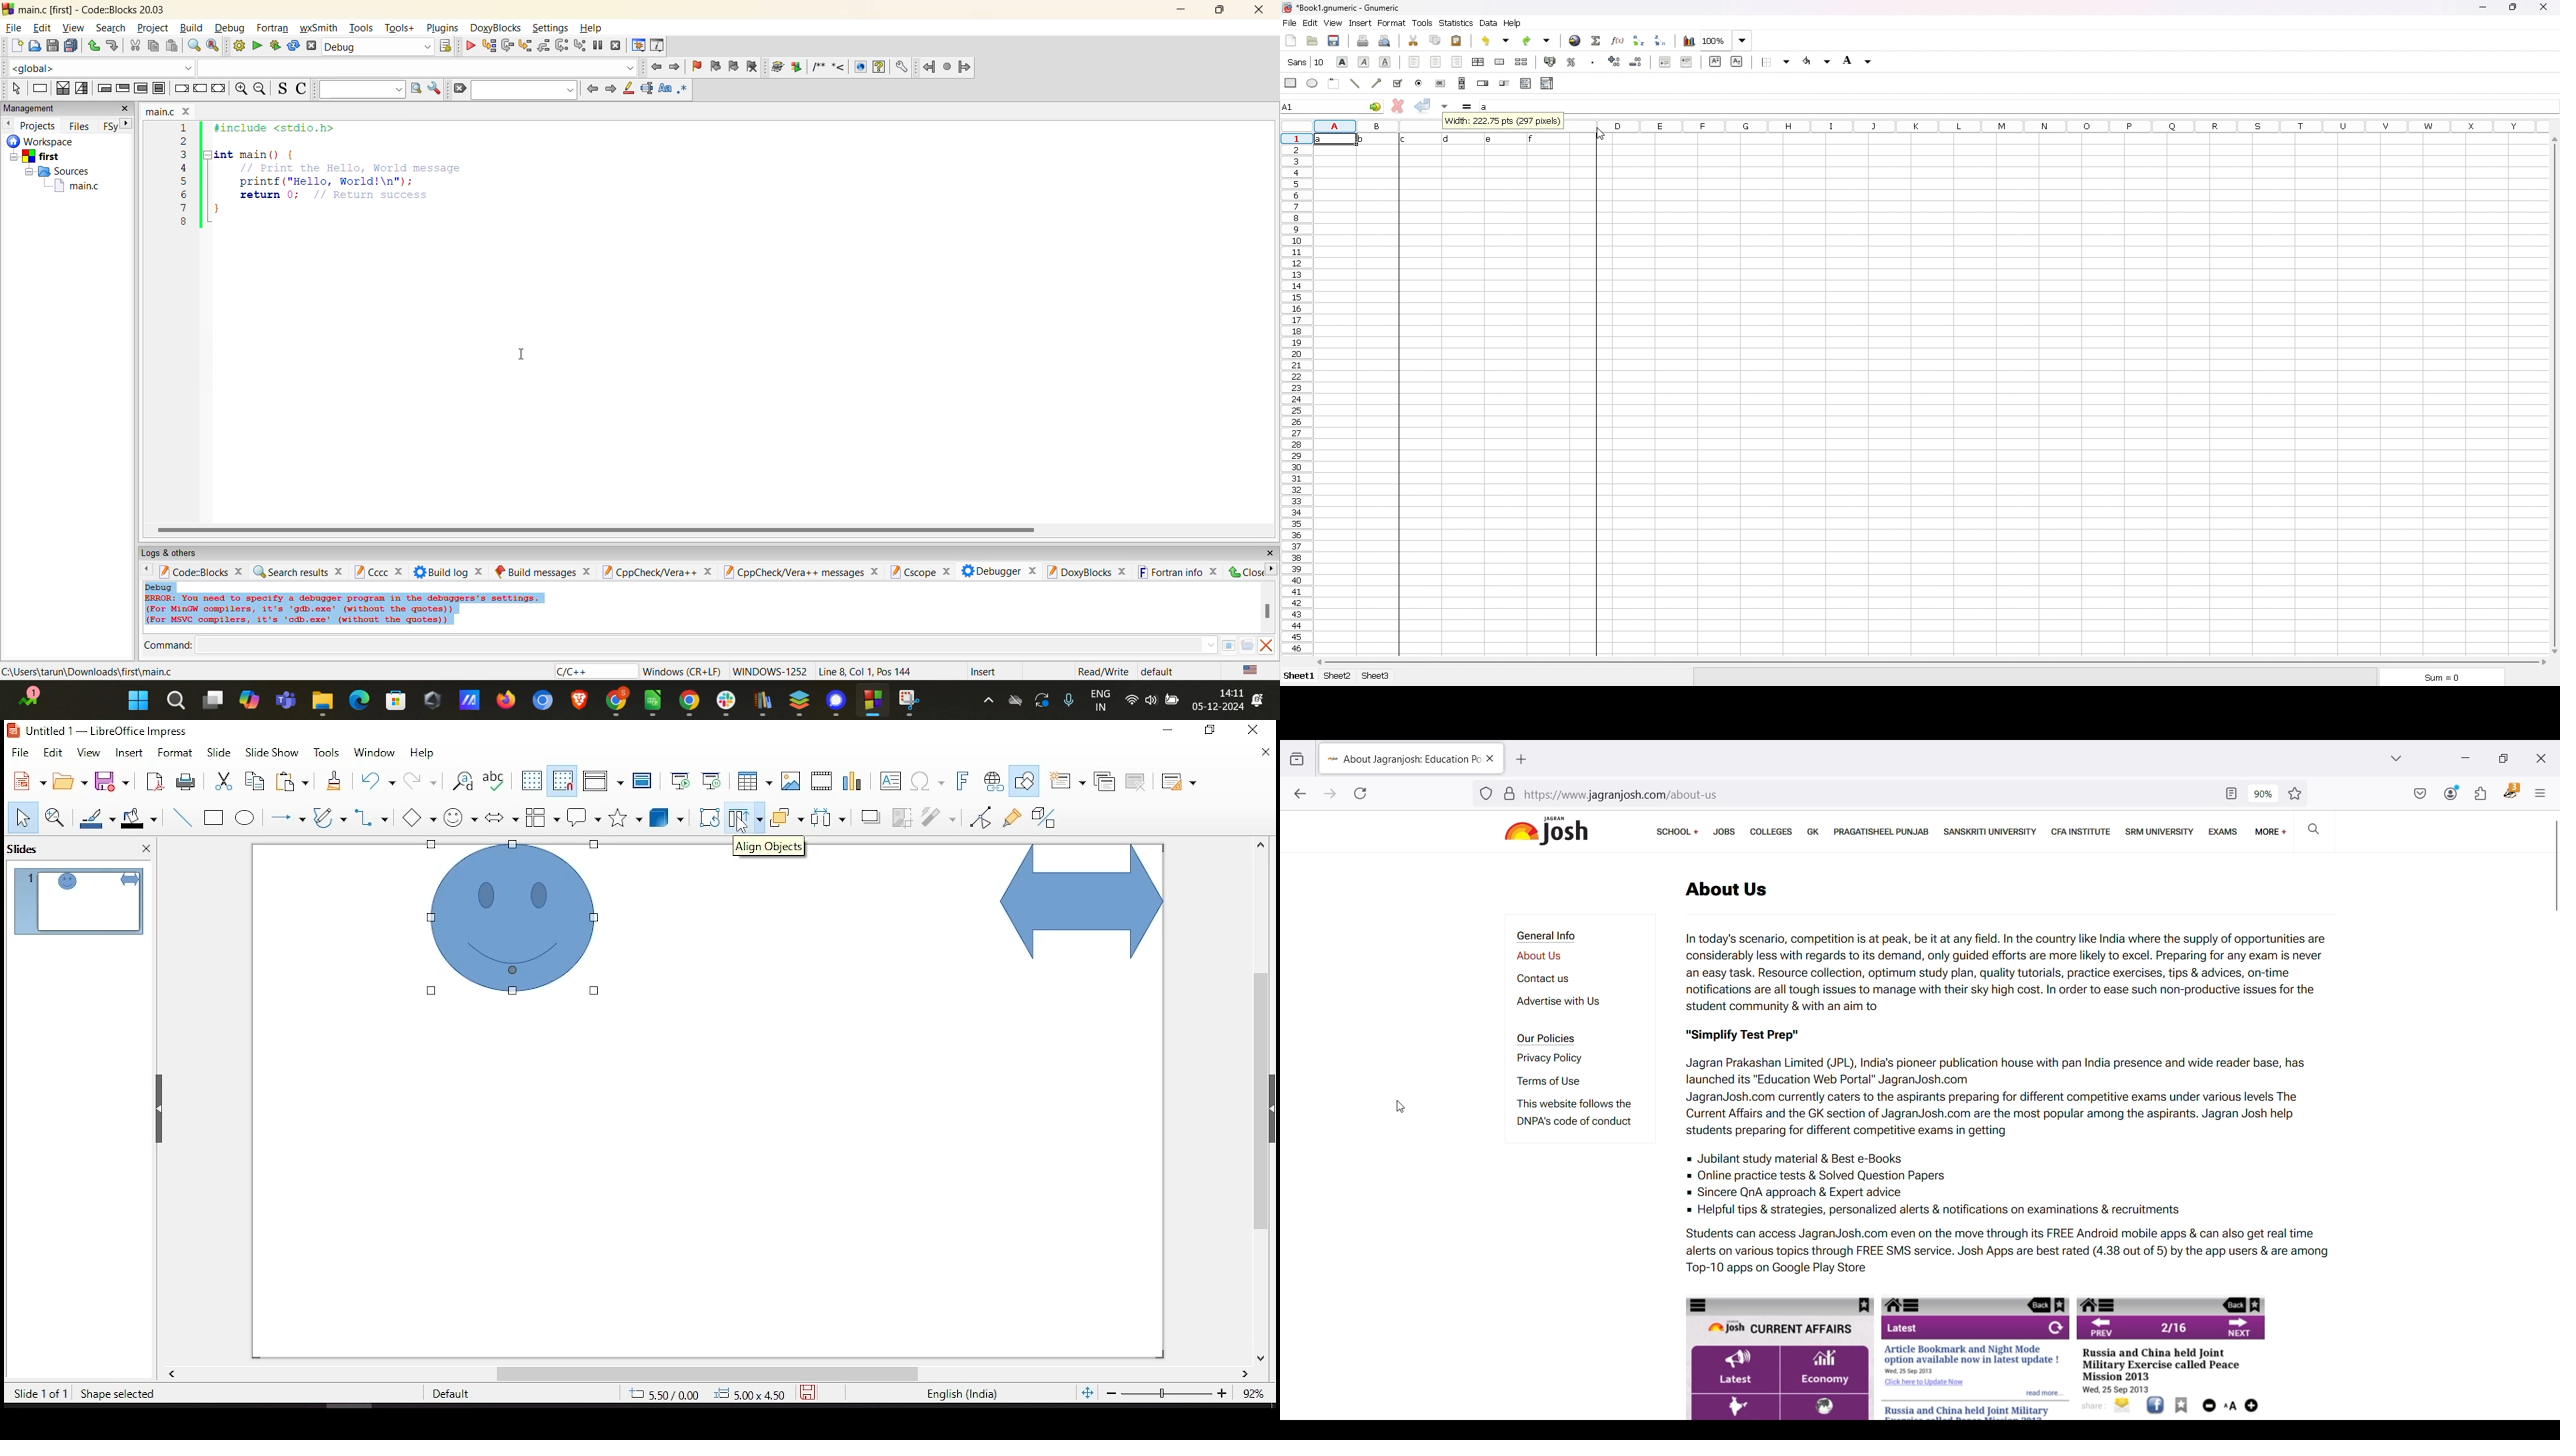 Image resolution: width=2576 pixels, height=1456 pixels. Describe the element at coordinates (20, 751) in the screenshot. I see `file` at that location.